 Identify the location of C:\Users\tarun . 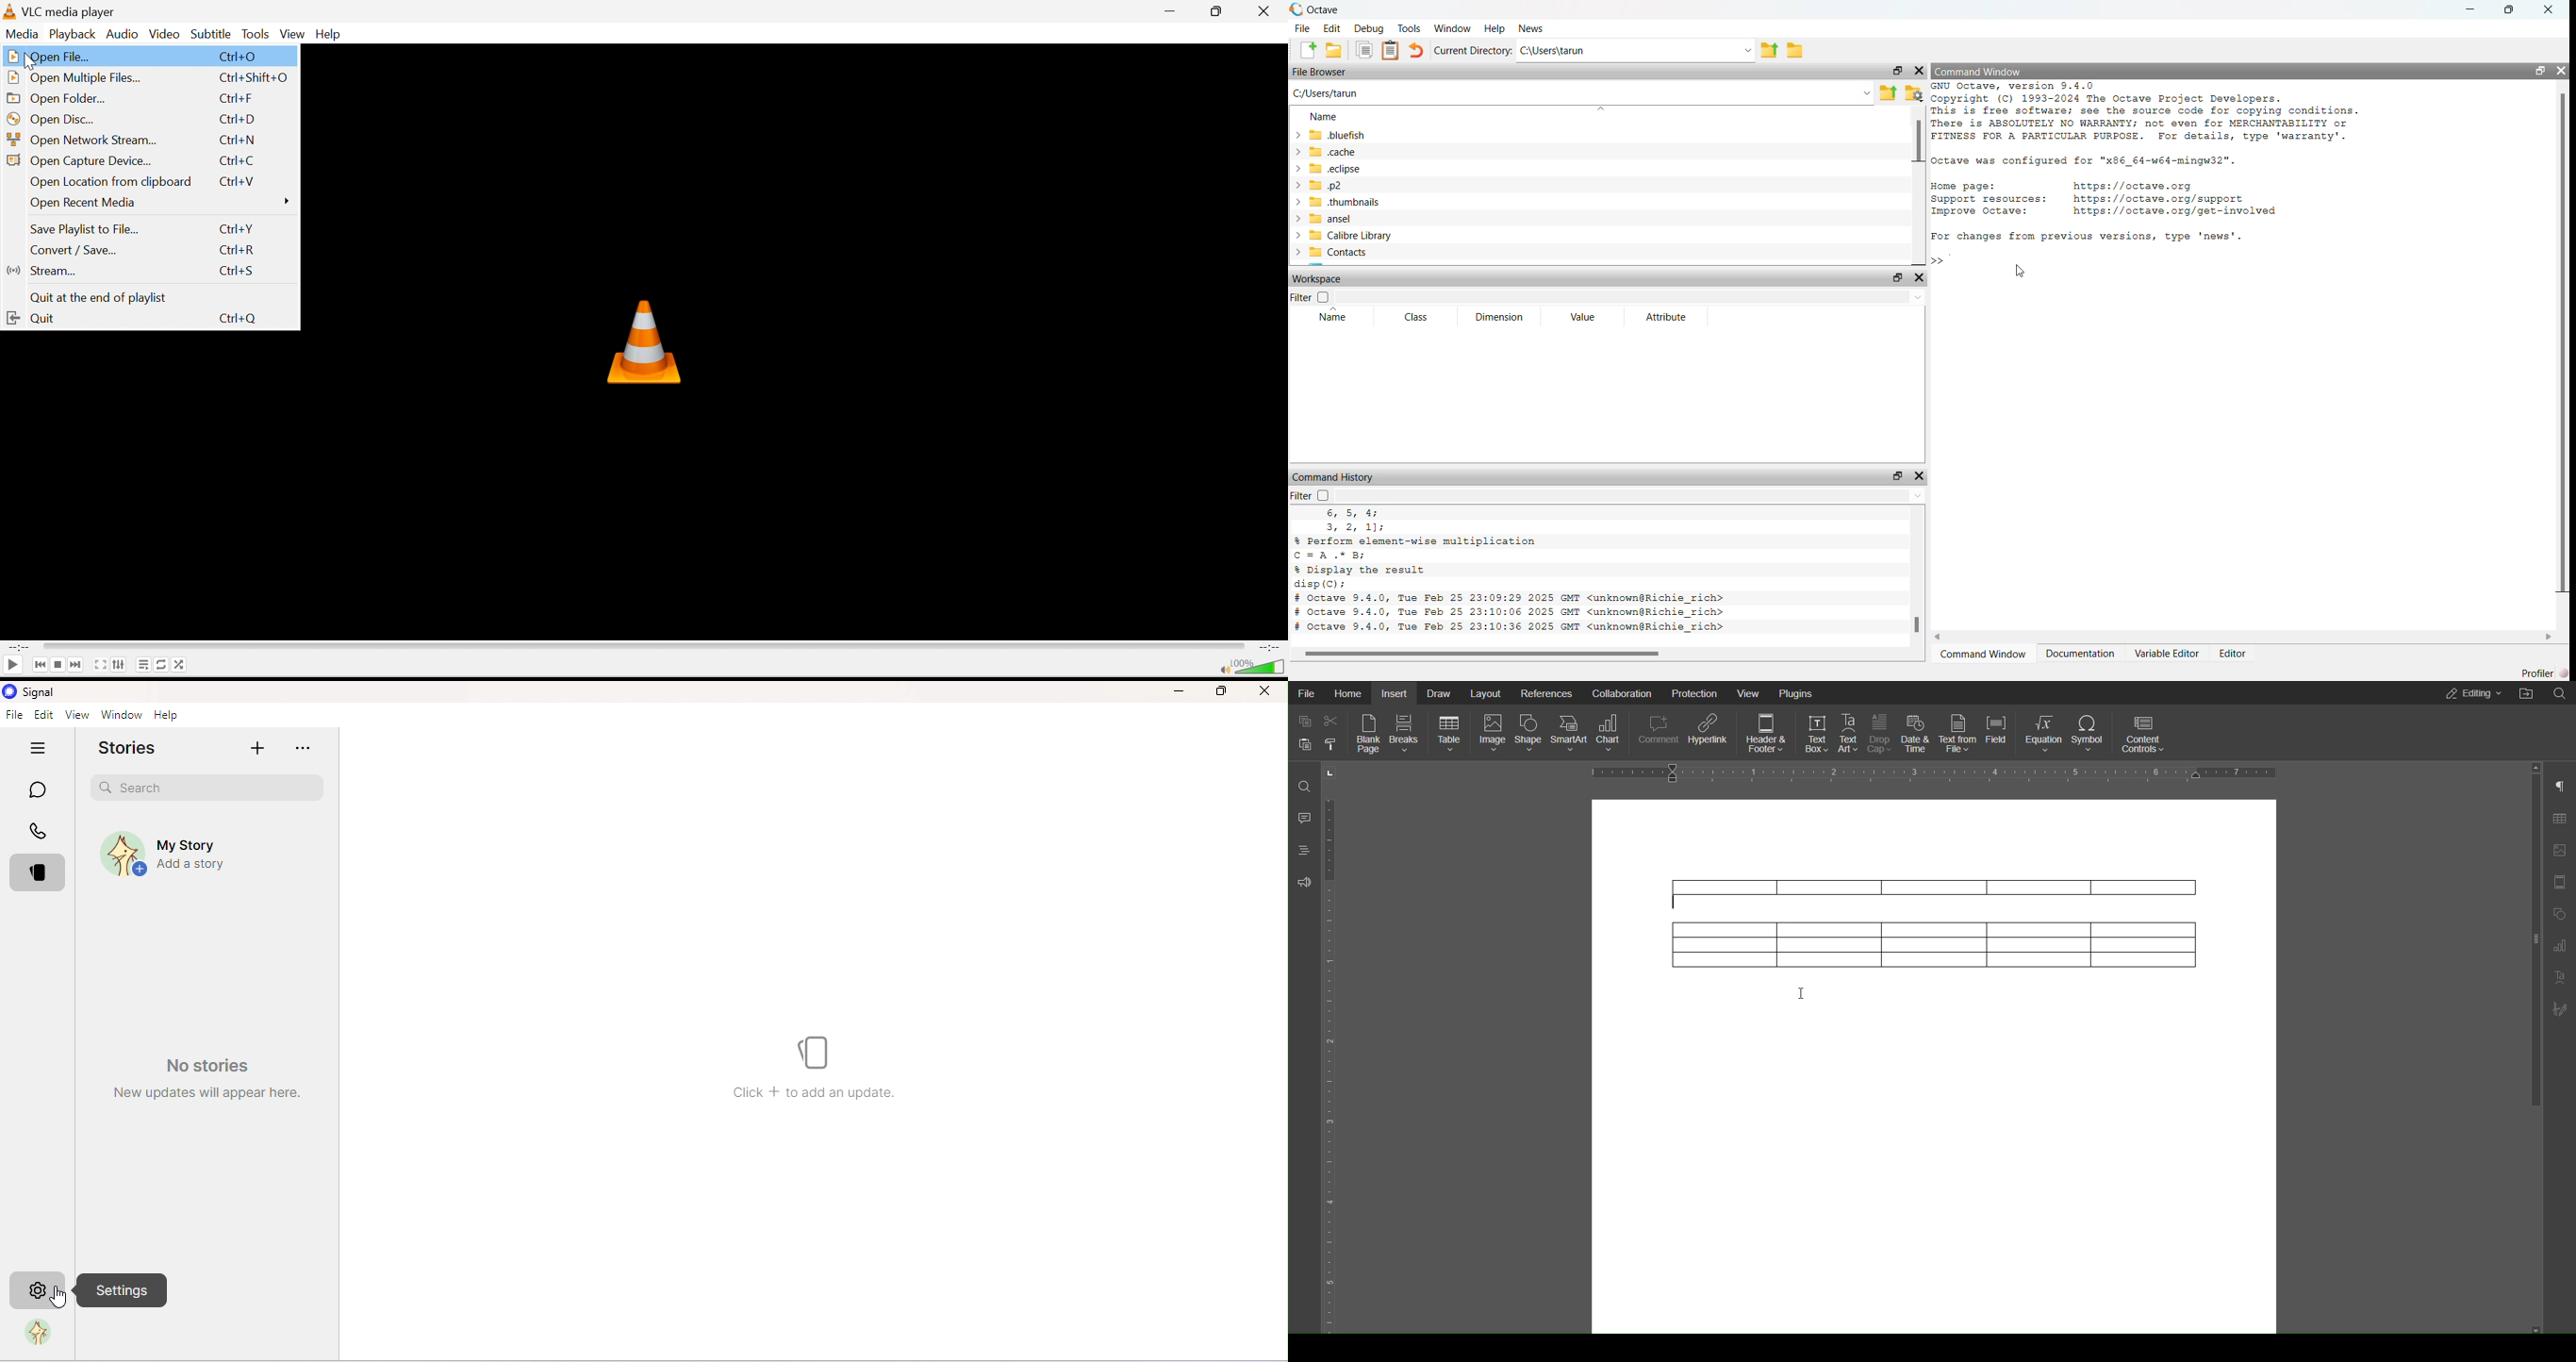
(1635, 51).